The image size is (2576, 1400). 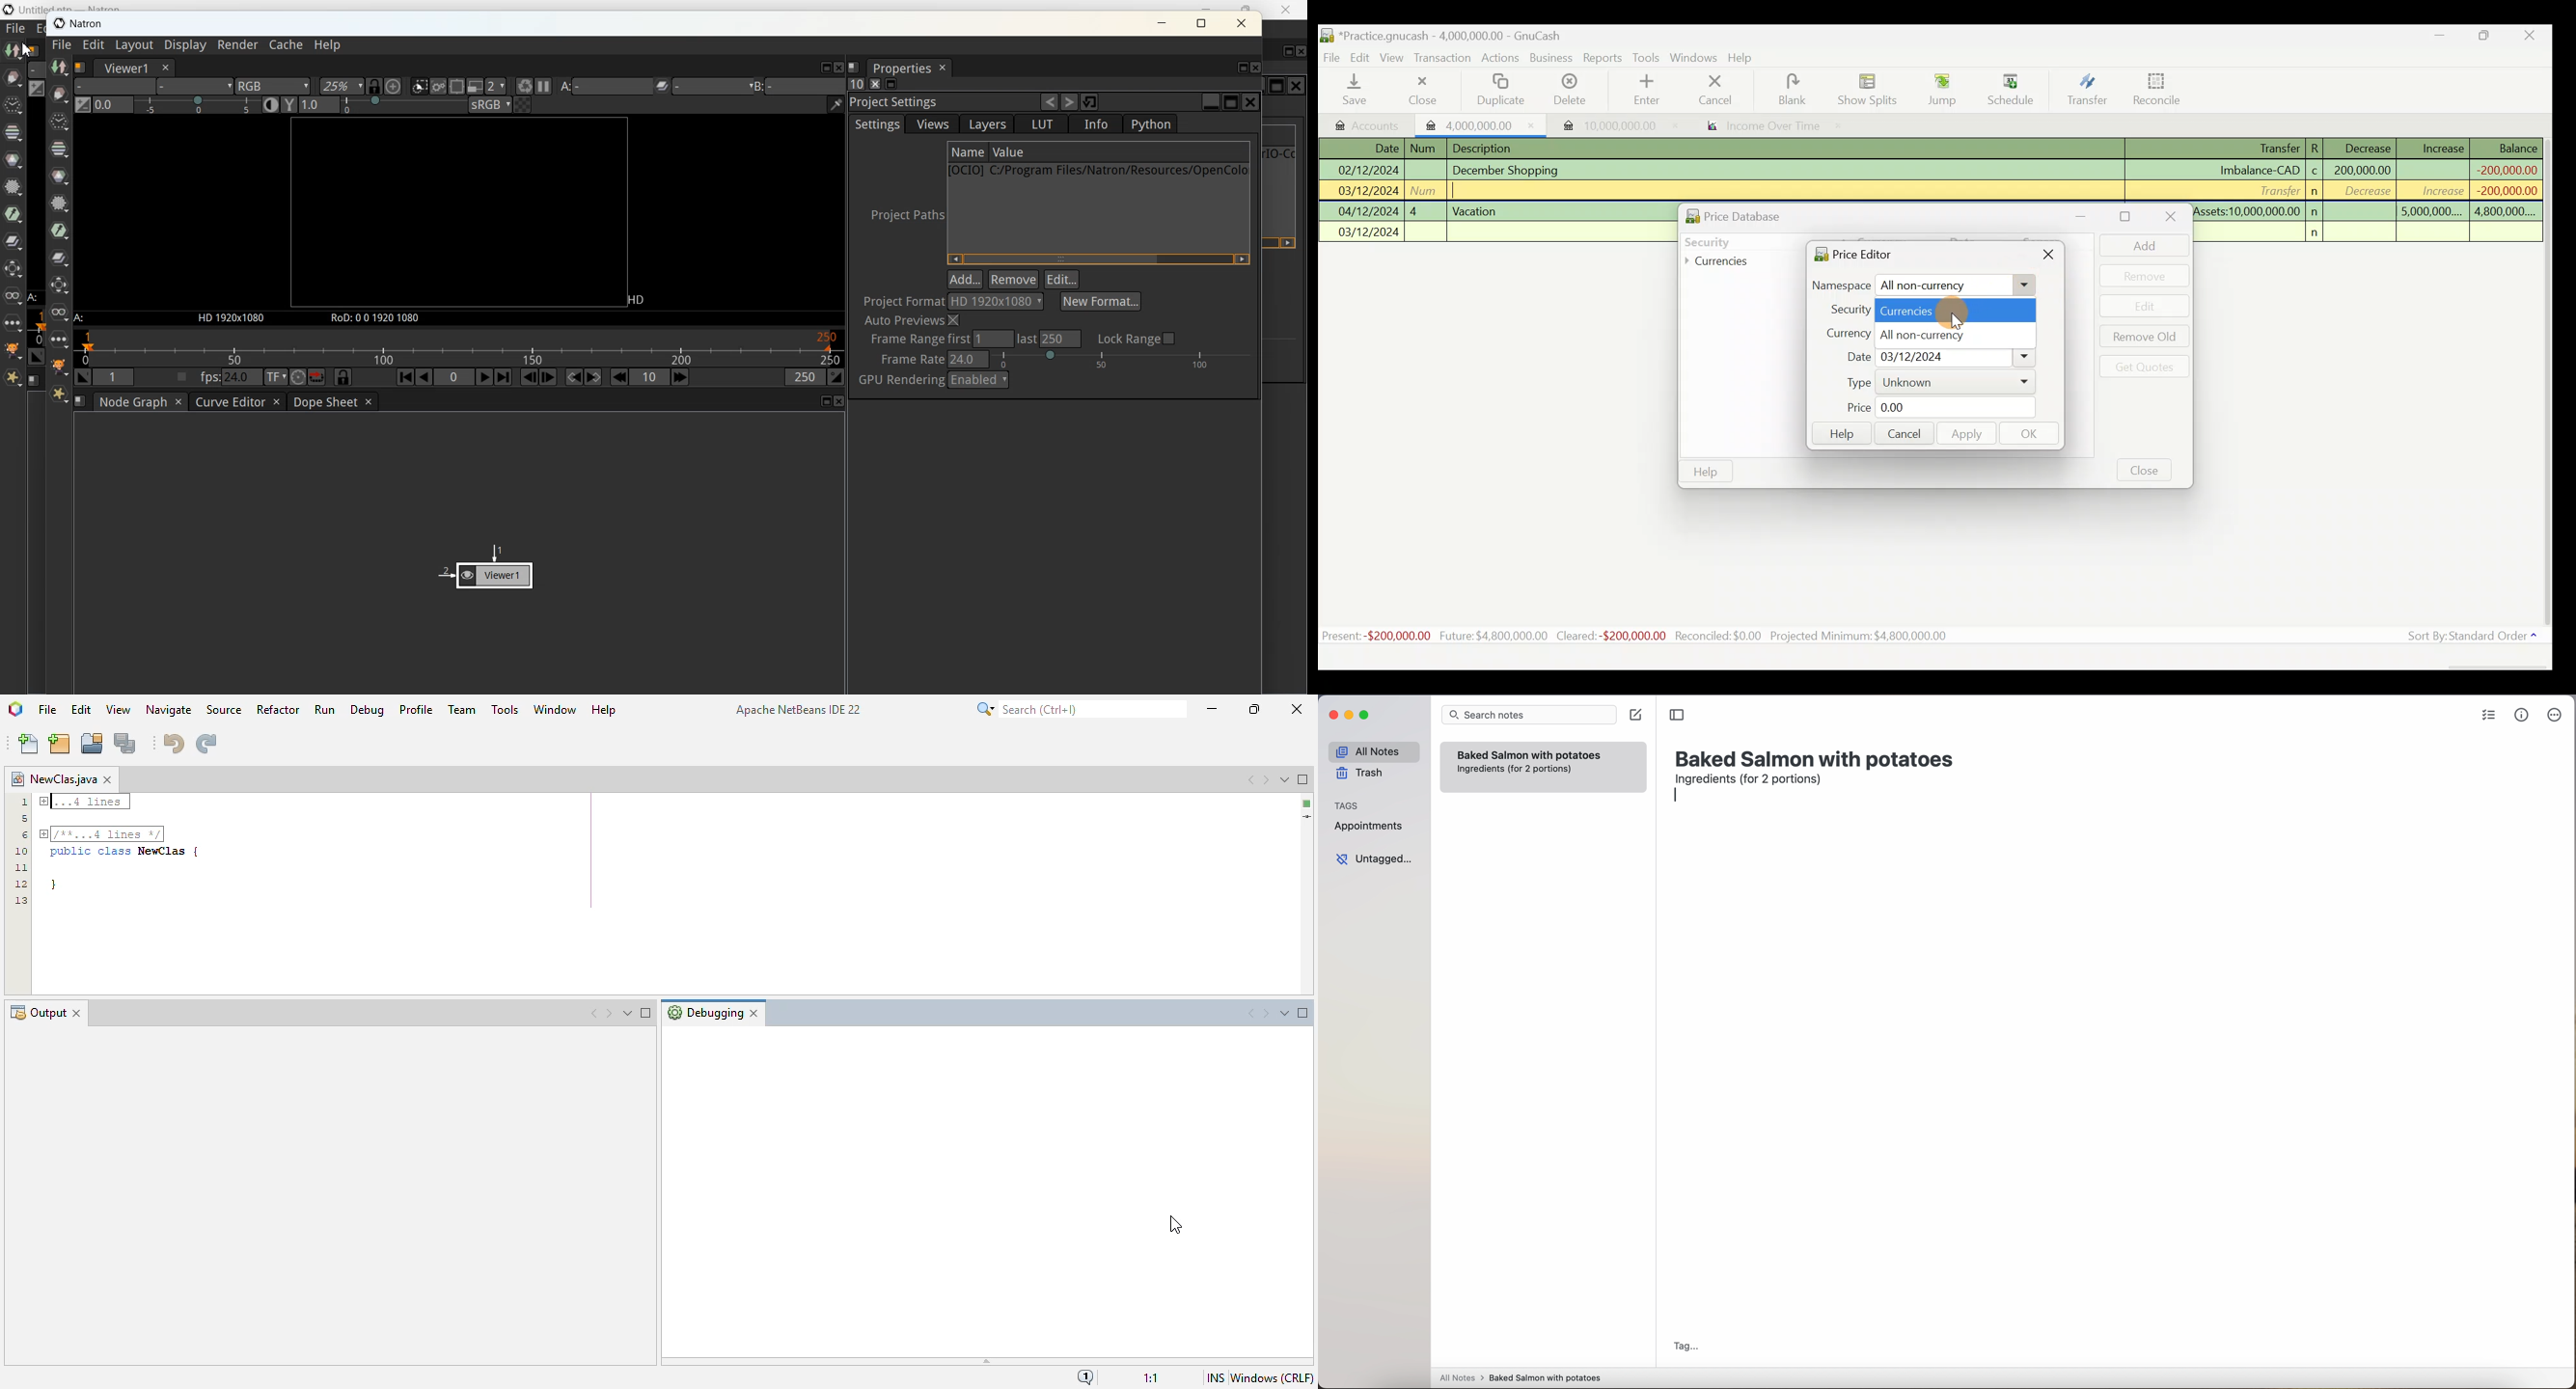 What do you see at coordinates (2127, 217) in the screenshot?
I see `Maximise` at bounding box center [2127, 217].